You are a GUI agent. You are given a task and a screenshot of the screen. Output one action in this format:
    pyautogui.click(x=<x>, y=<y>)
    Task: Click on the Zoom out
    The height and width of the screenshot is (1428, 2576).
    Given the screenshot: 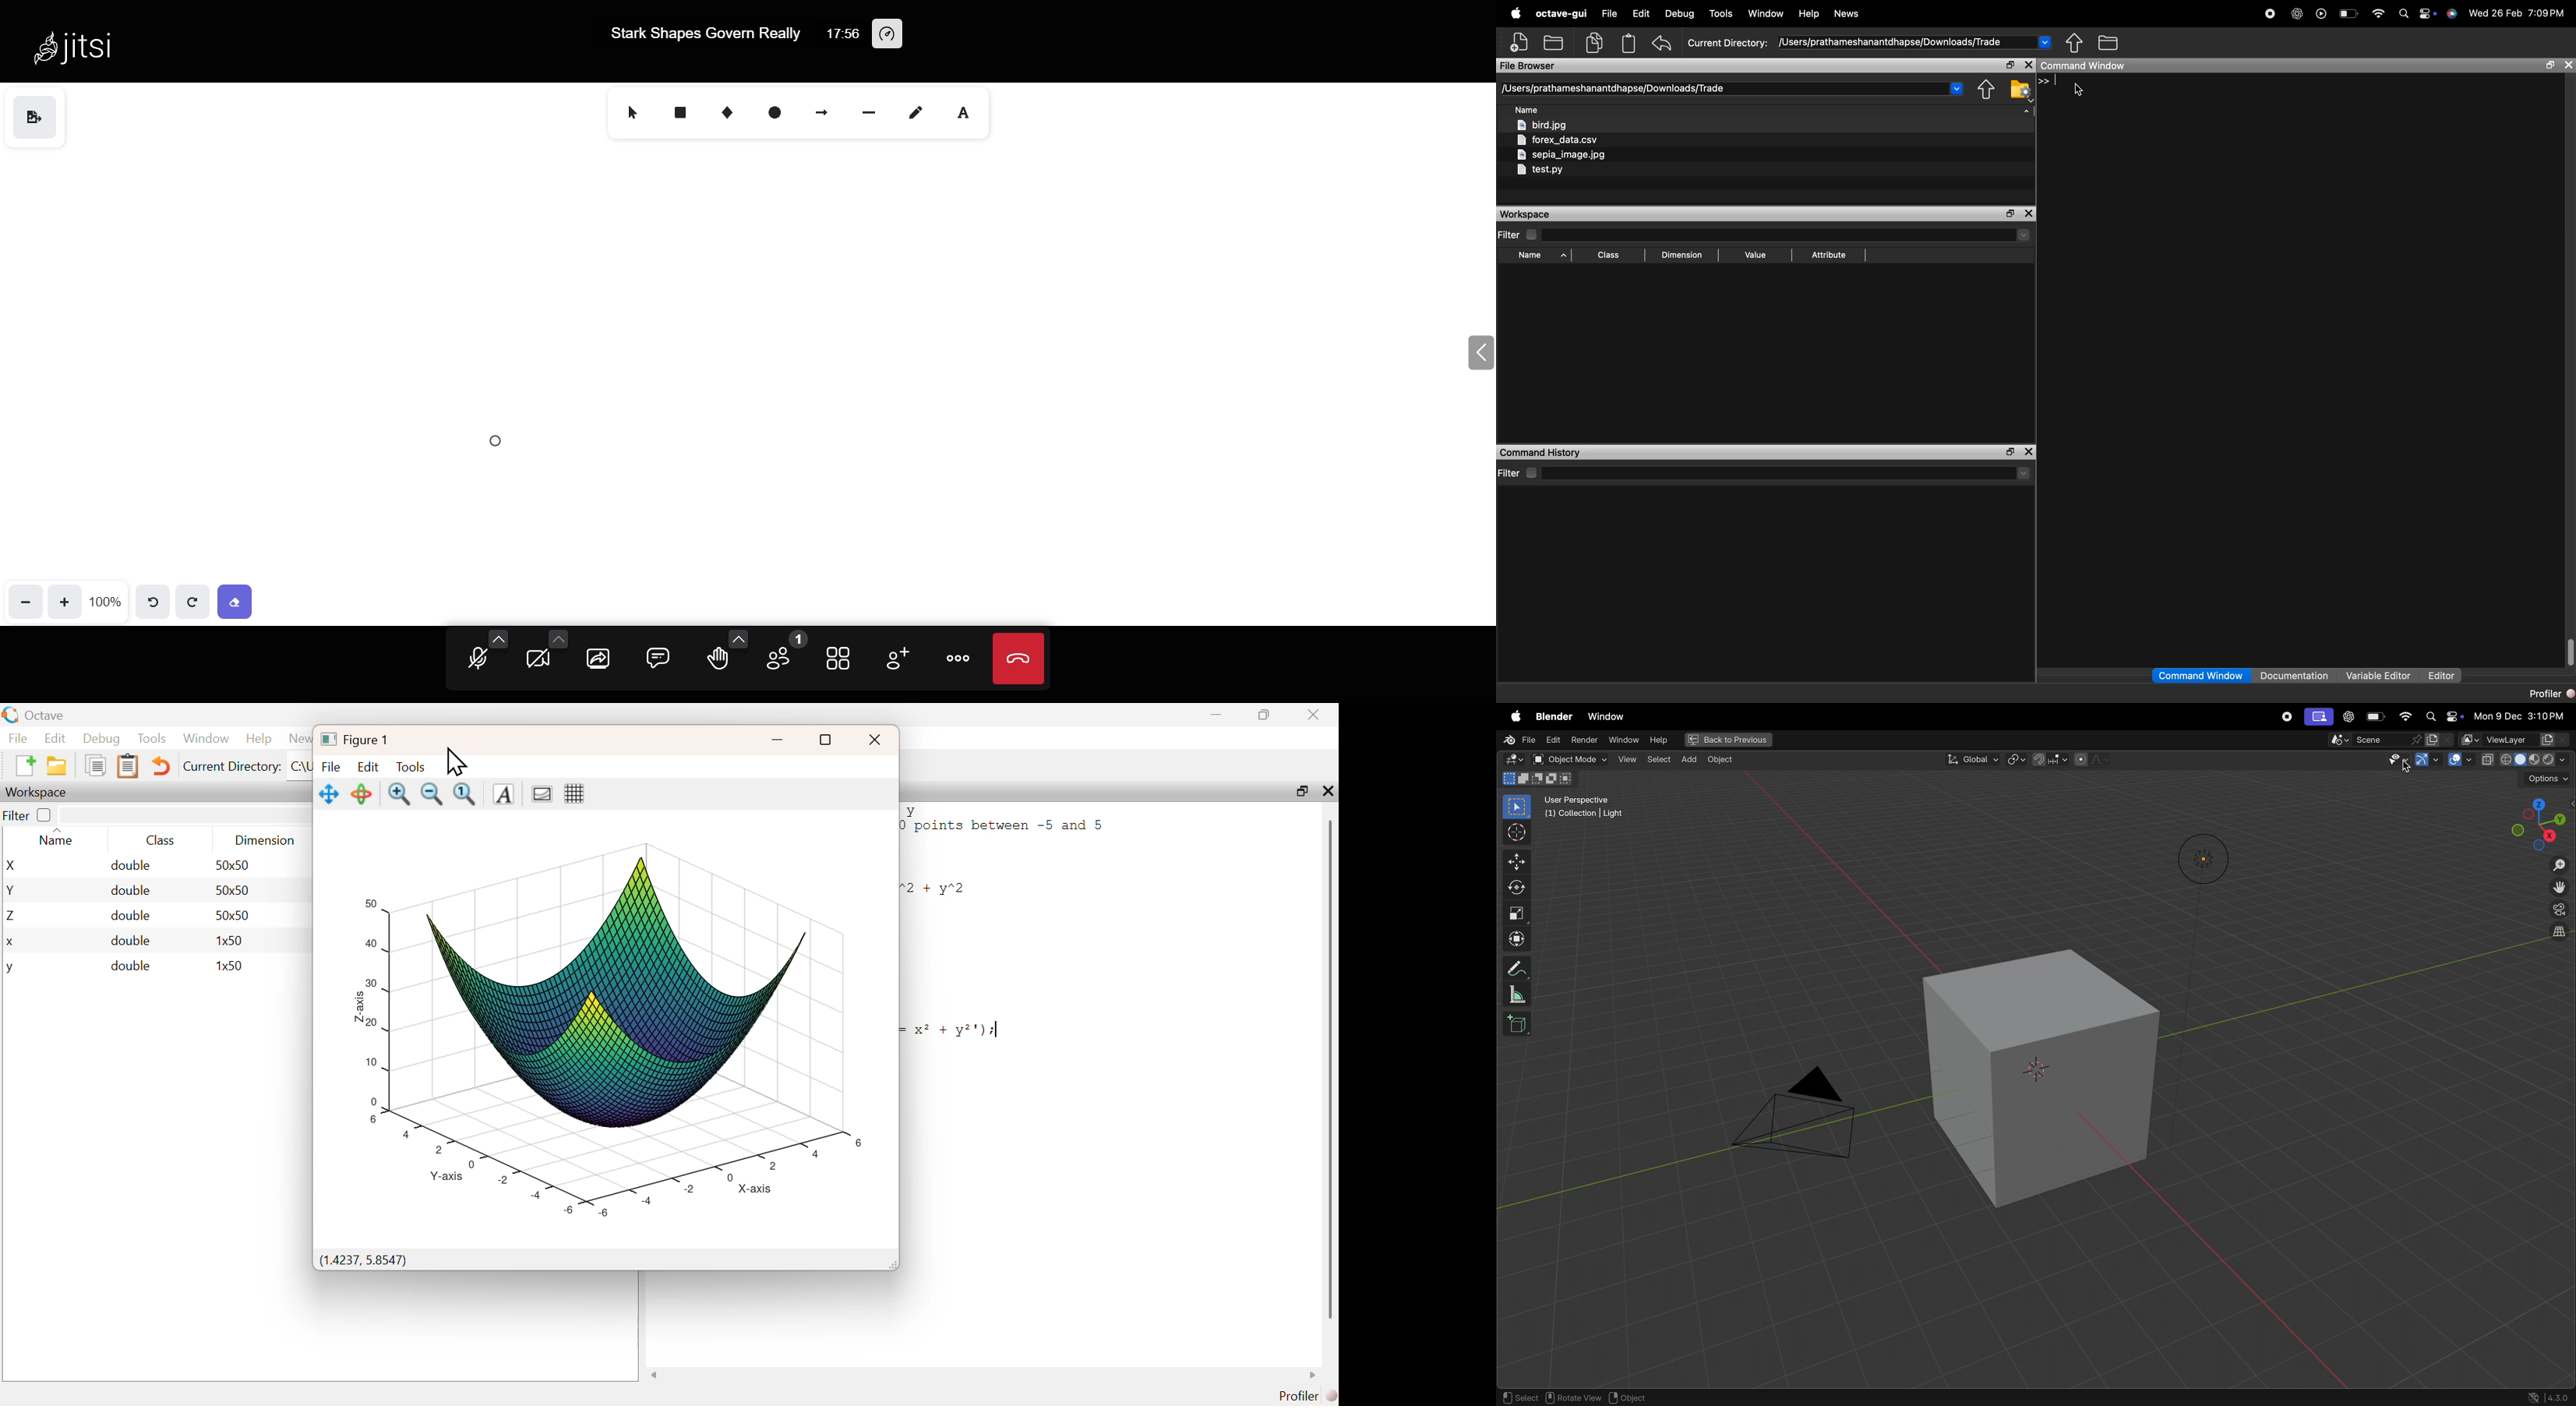 What is the action you would take?
    pyautogui.click(x=431, y=795)
    